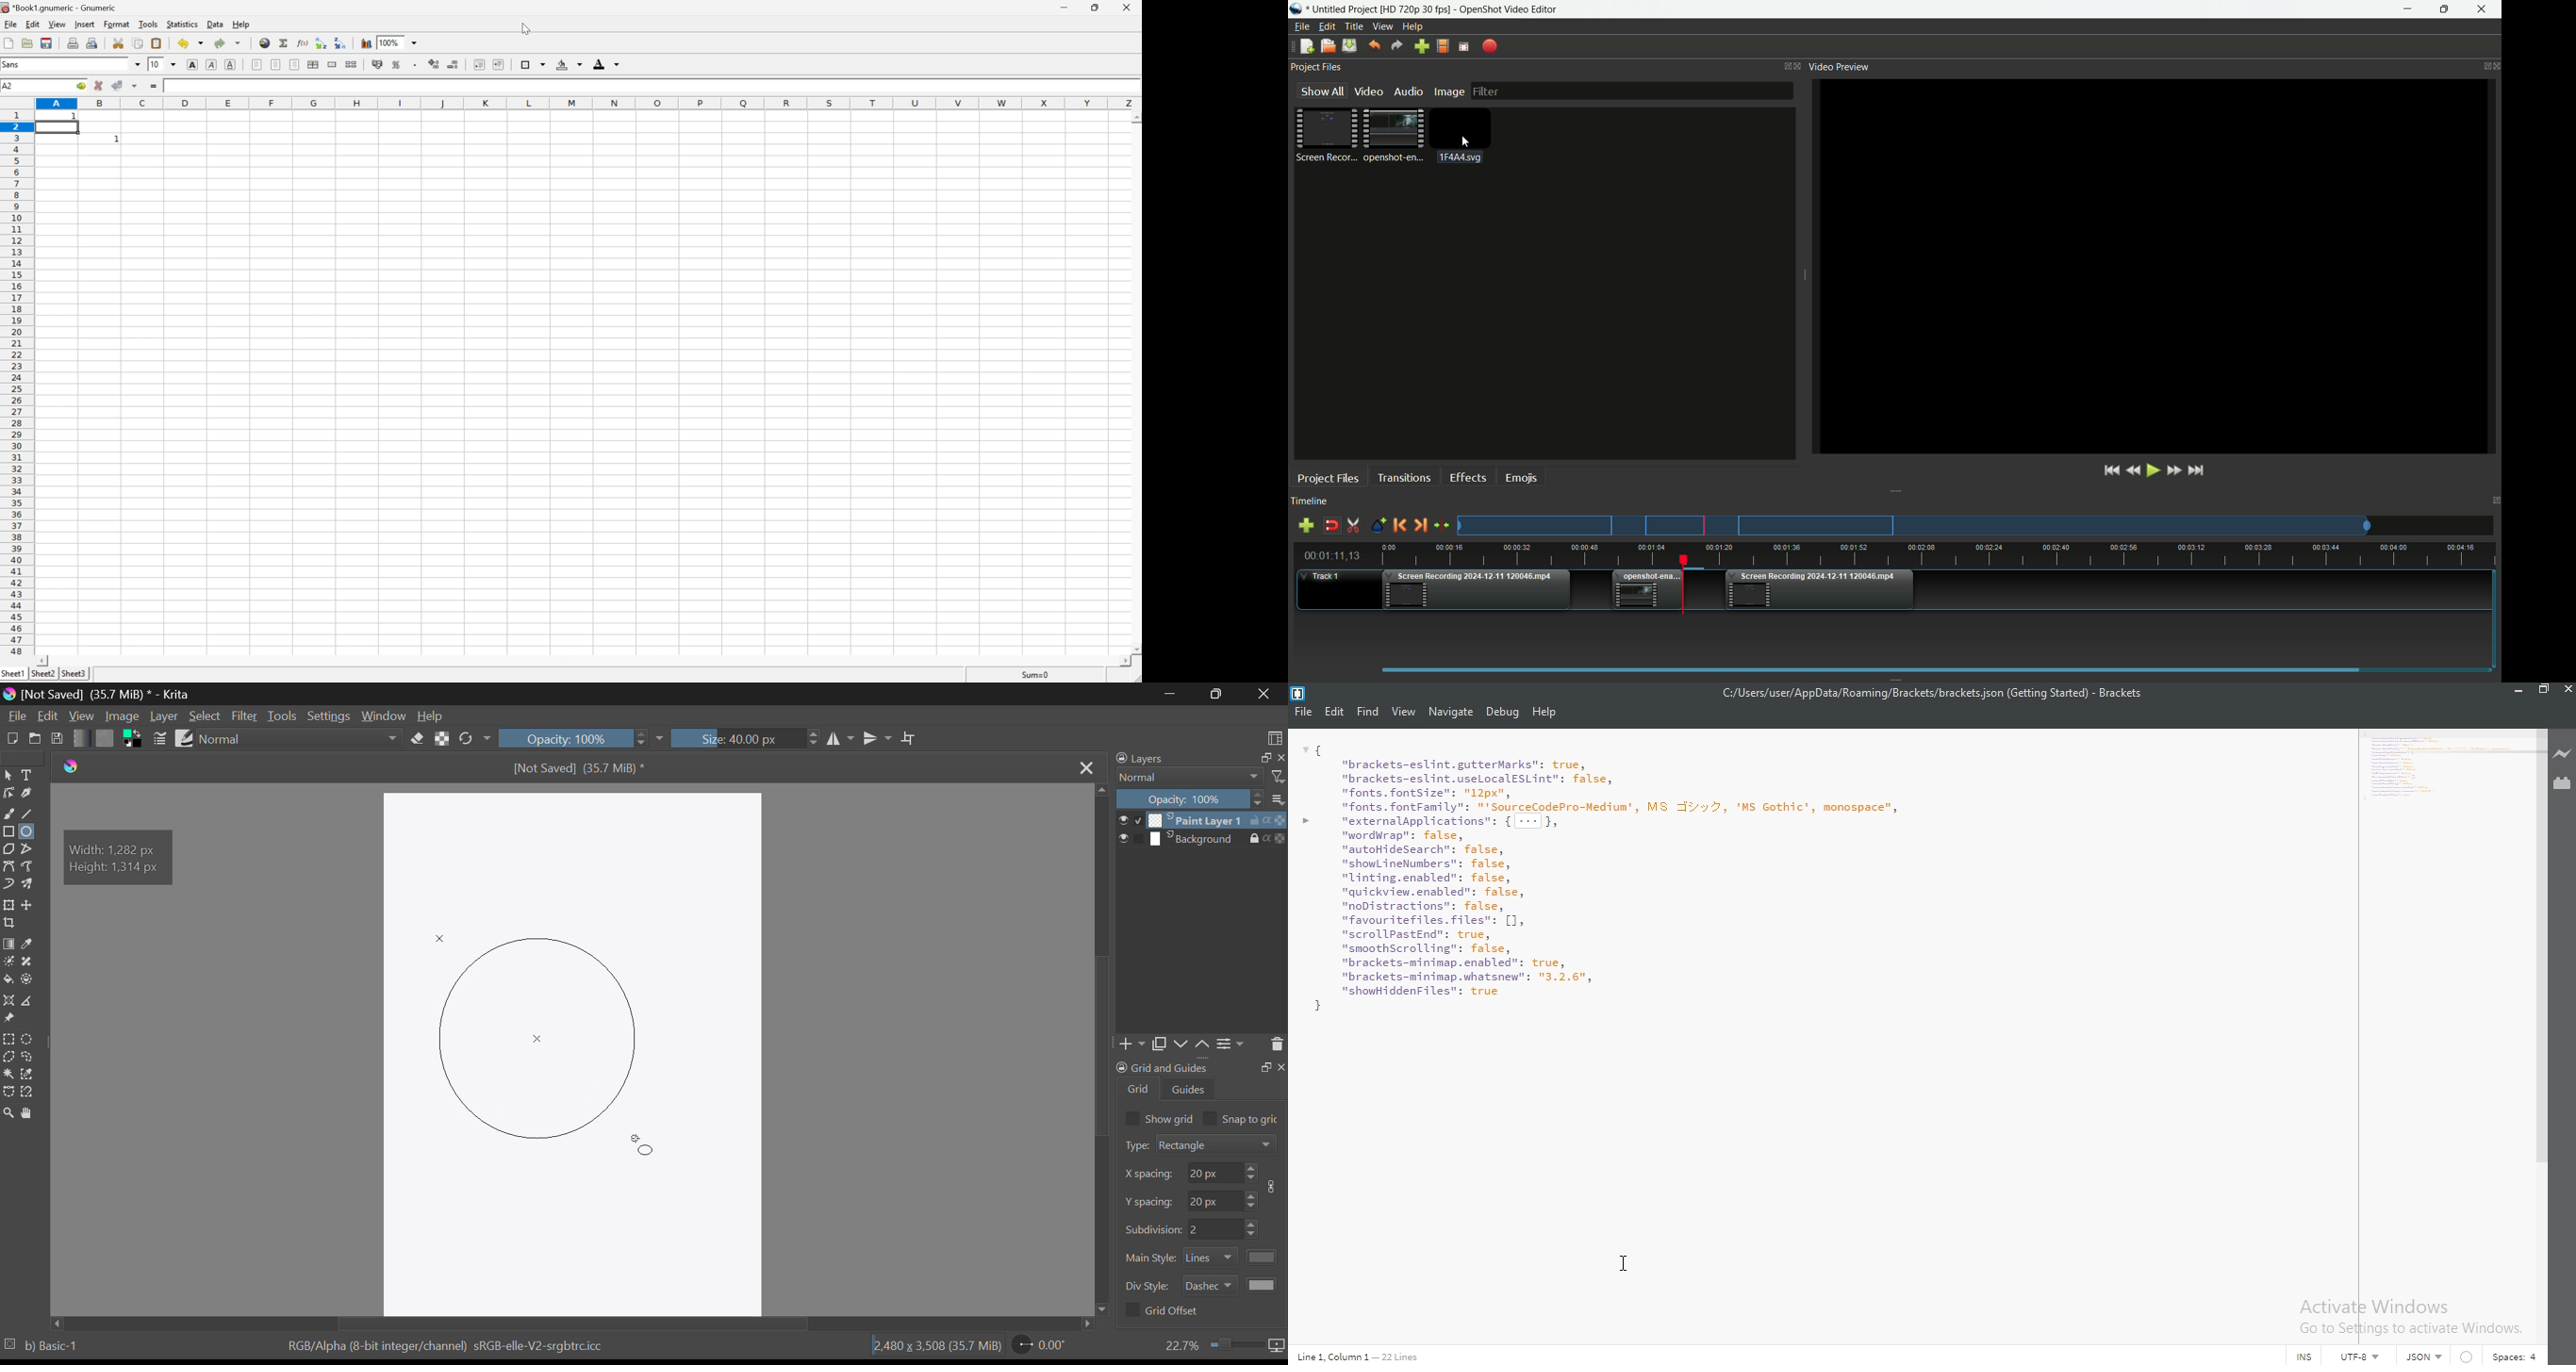  I want to click on sheet3, so click(75, 675).